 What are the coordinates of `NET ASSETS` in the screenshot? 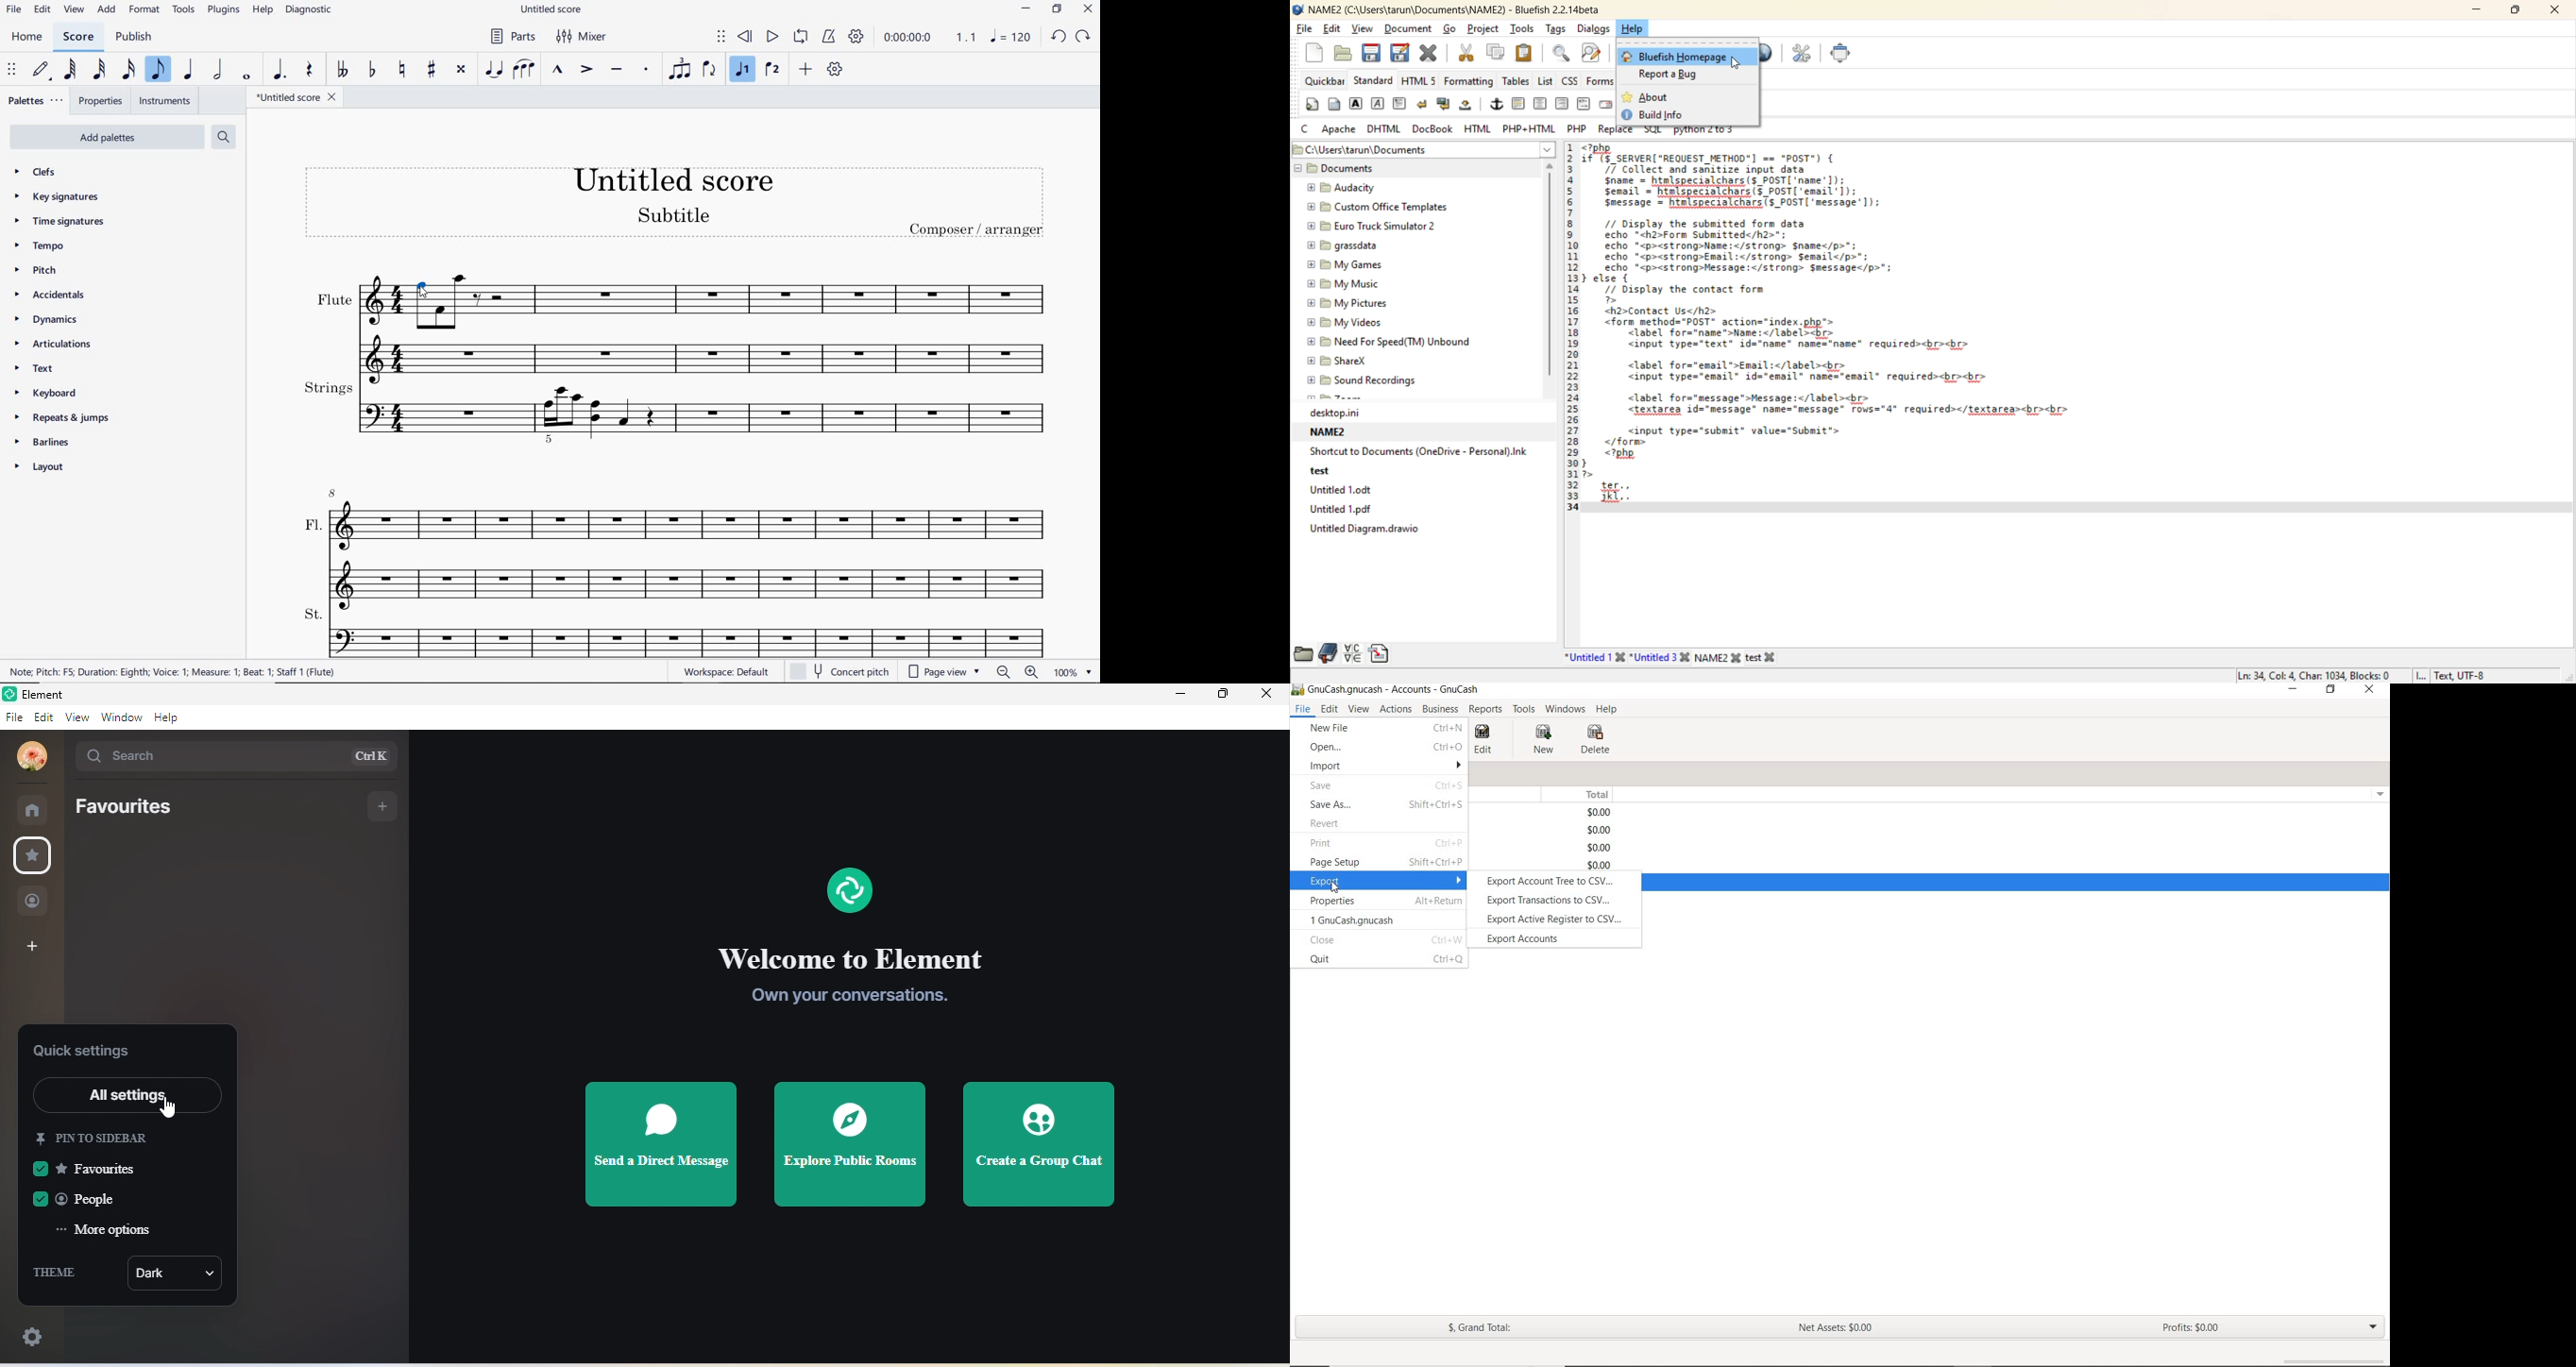 It's located at (1839, 1330).